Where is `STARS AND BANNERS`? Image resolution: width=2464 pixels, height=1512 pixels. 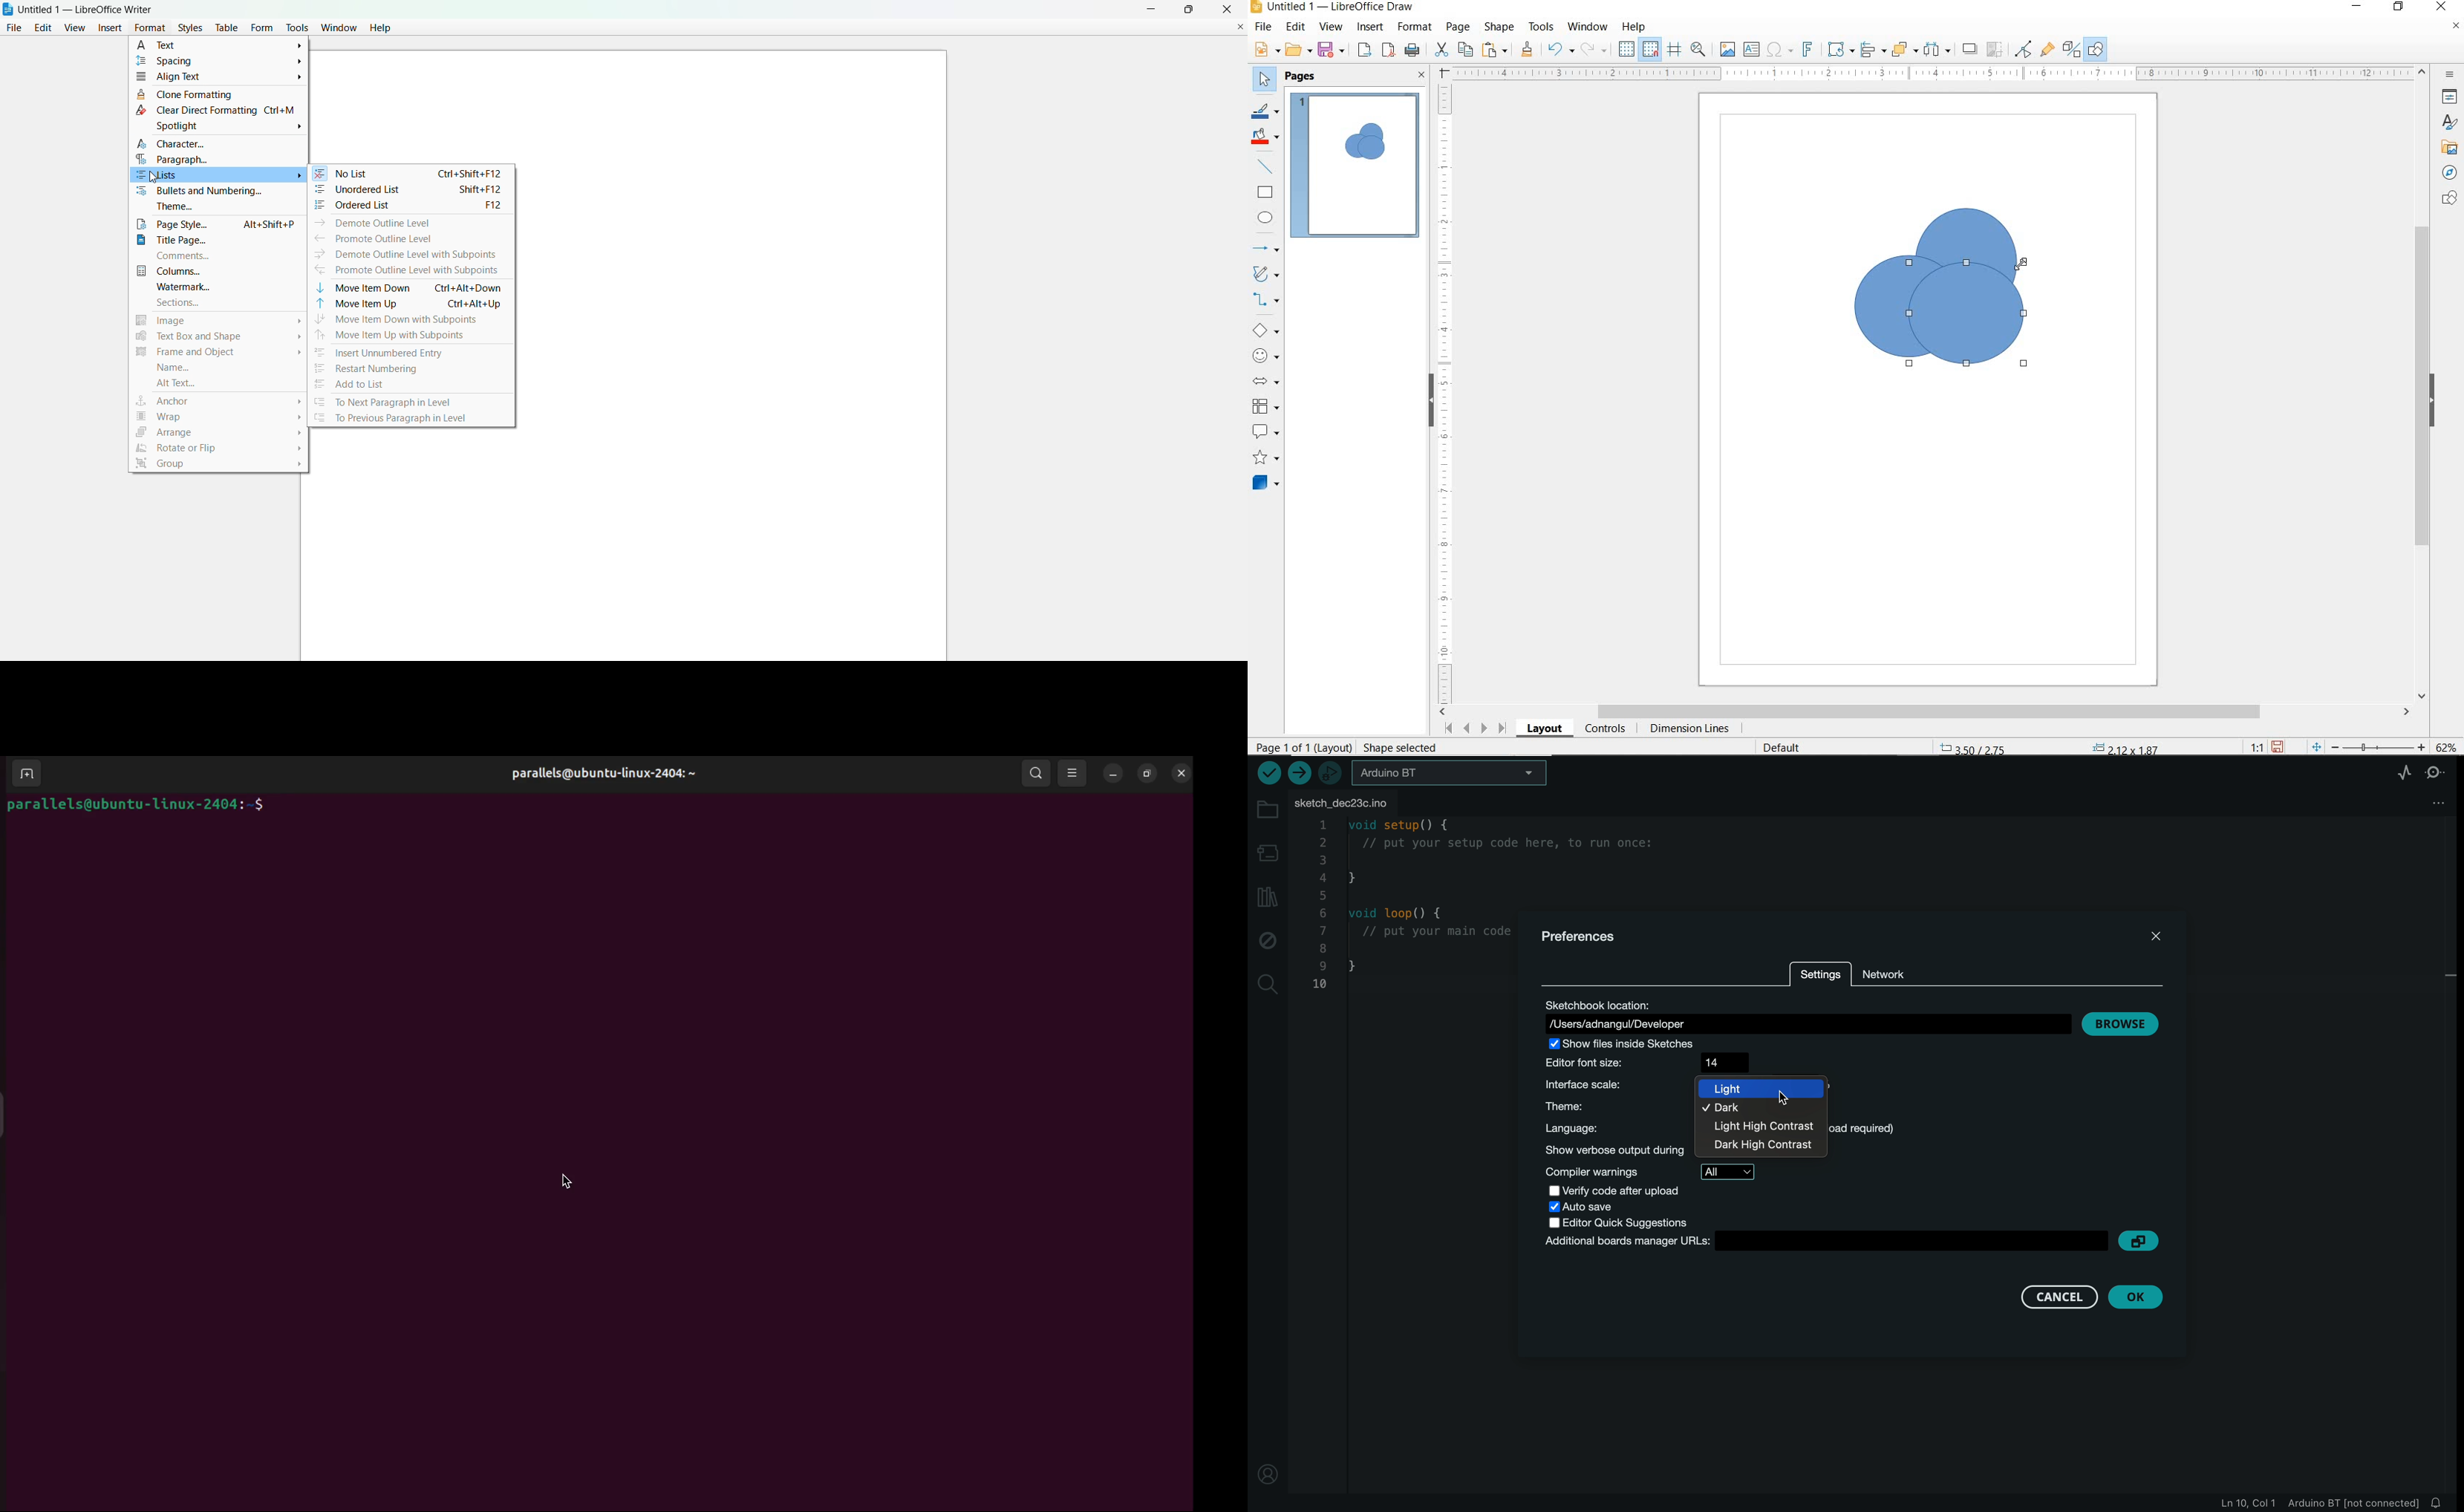
STARS AND BANNERS is located at coordinates (1266, 459).